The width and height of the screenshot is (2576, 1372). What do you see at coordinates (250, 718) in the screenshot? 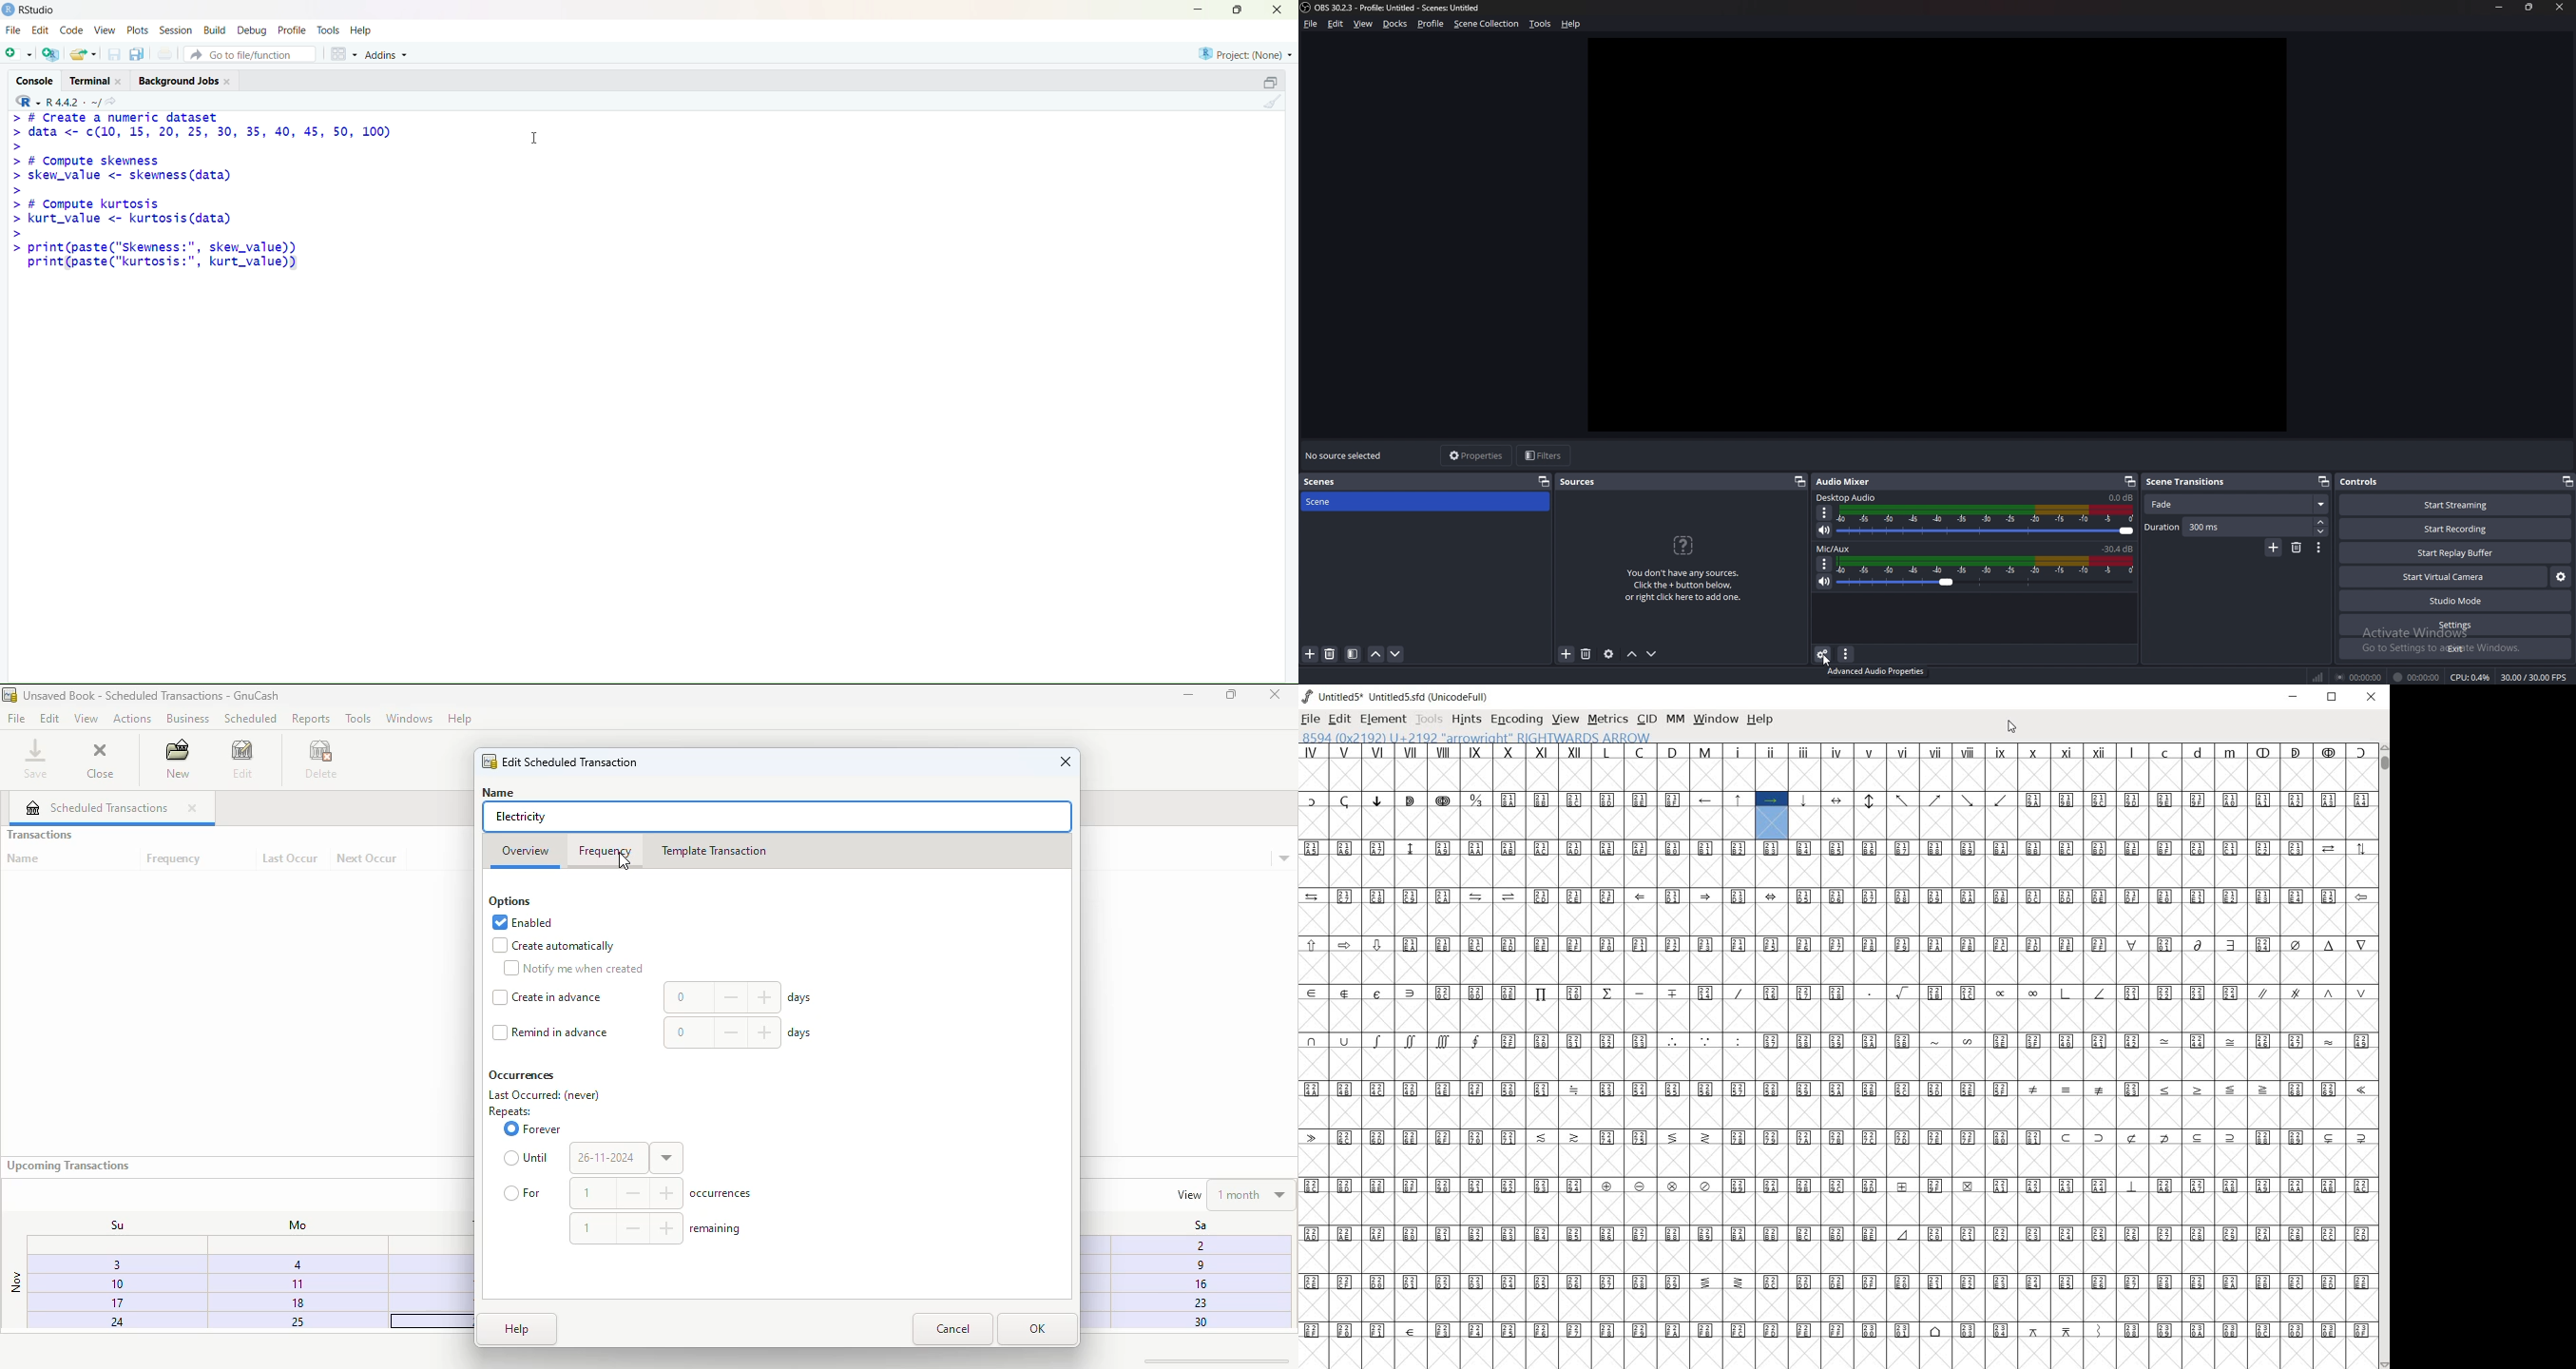
I see `scheduled` at bounding box center [250, 718].